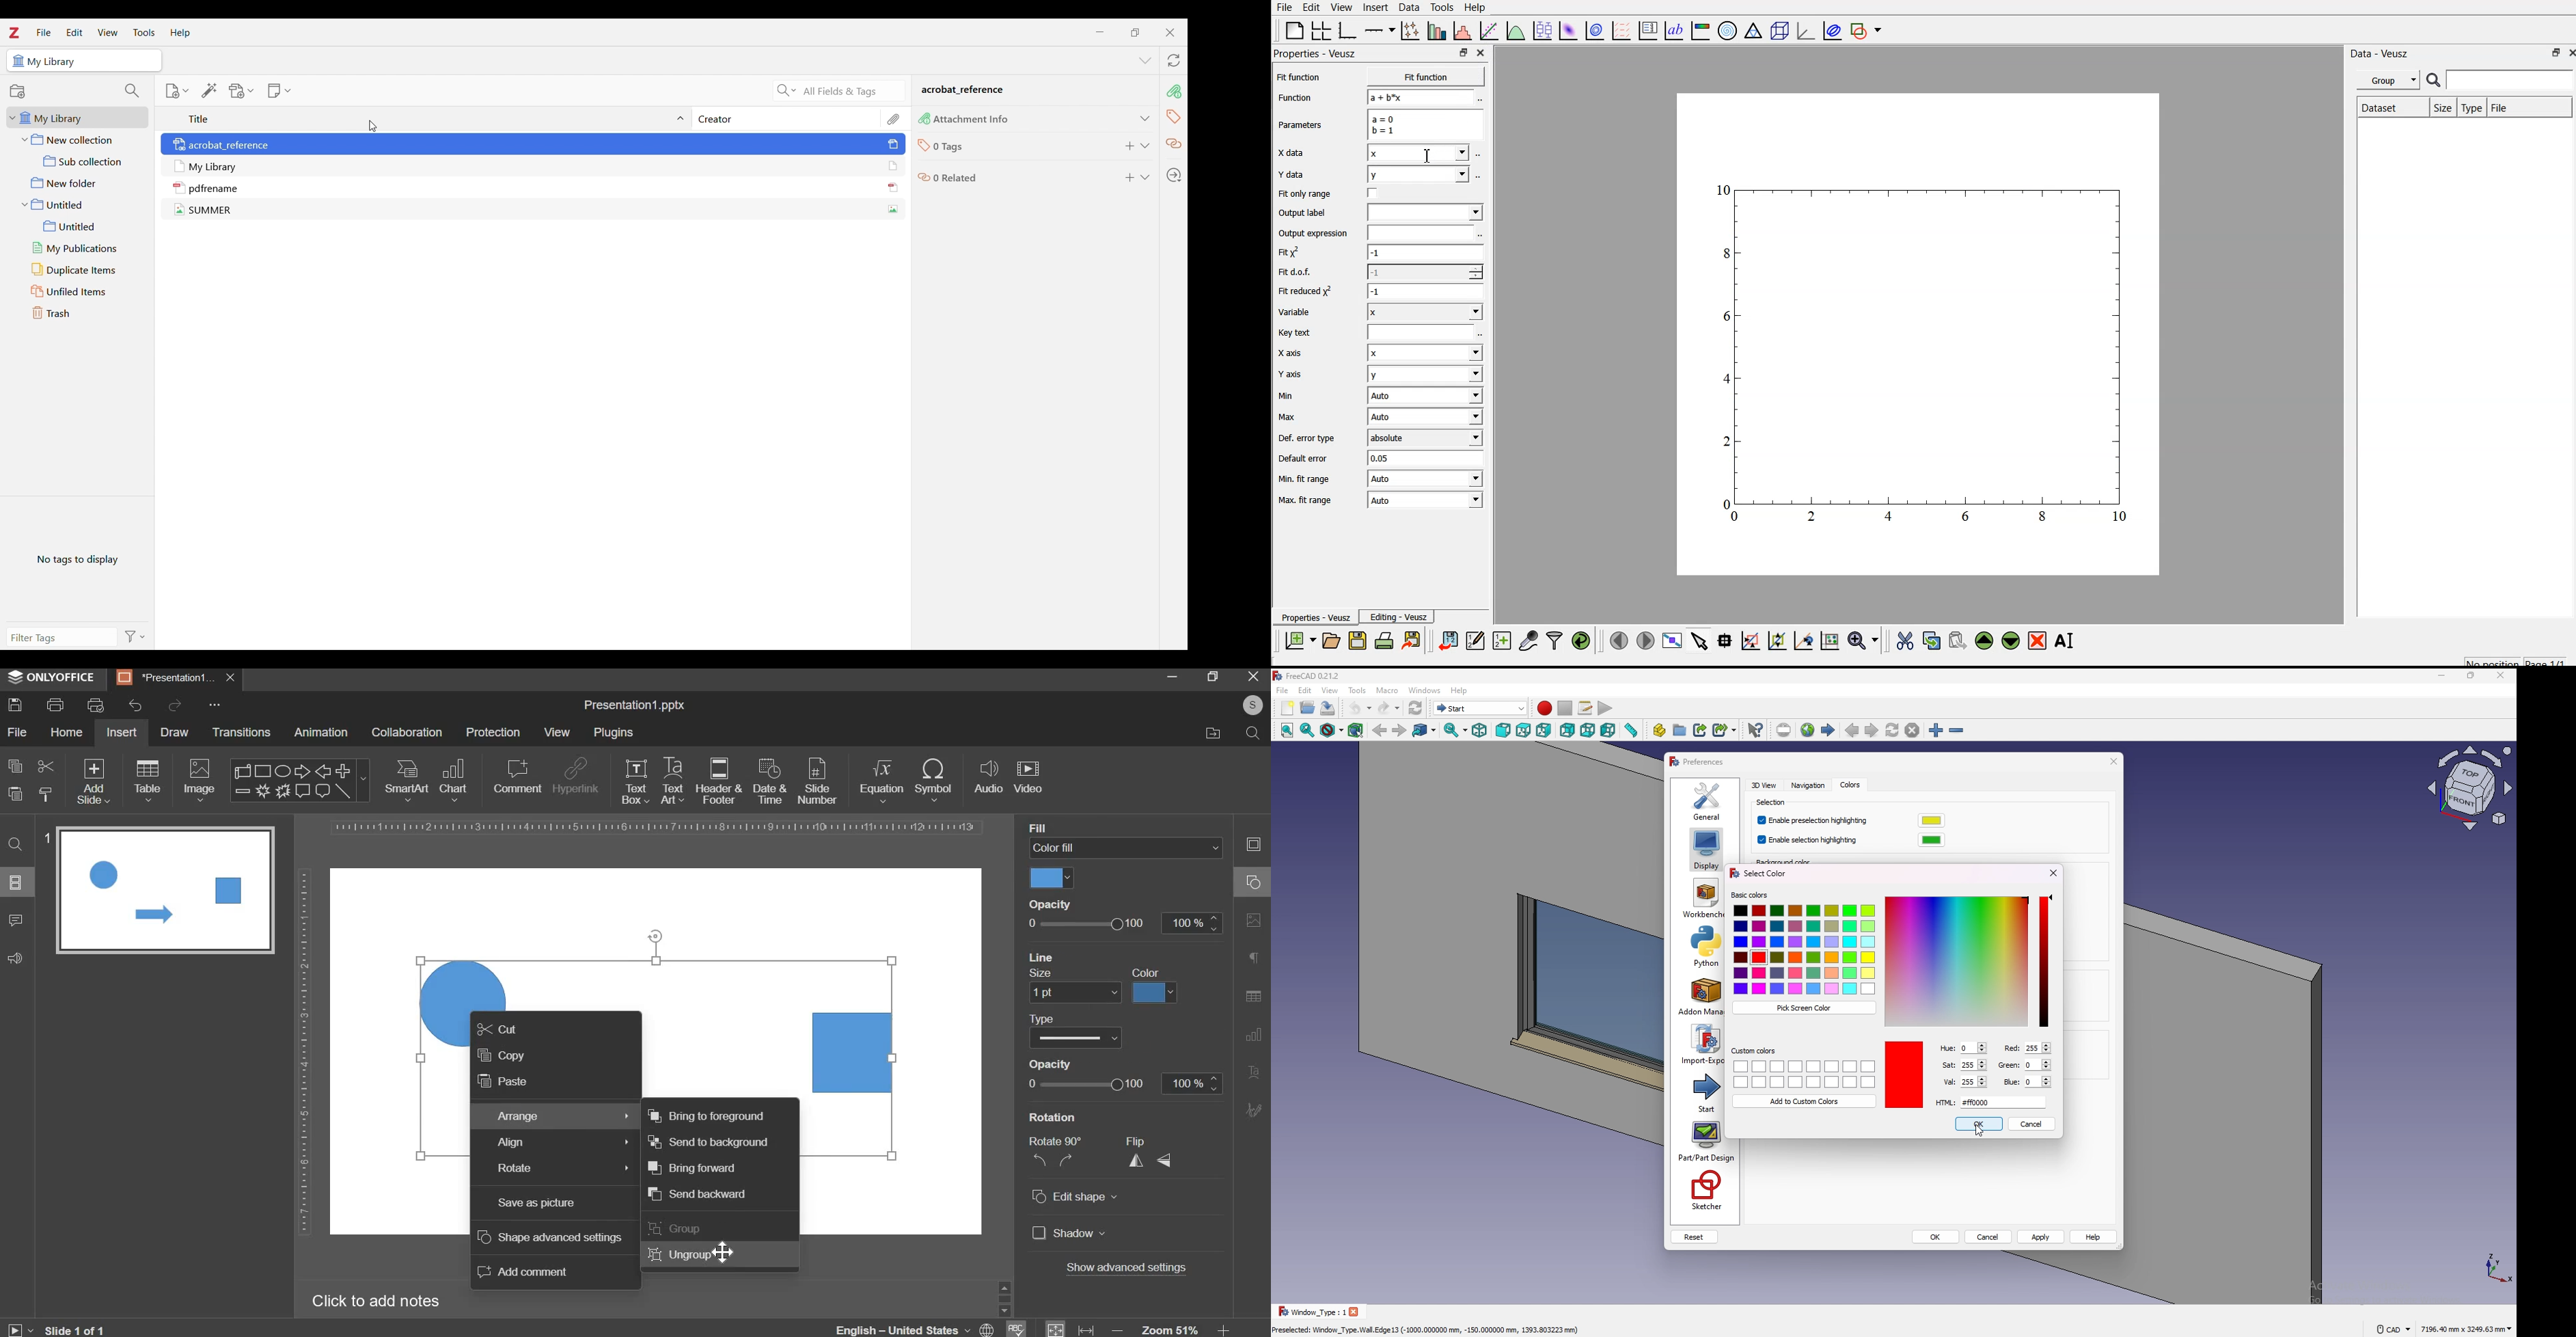 This screenshot has width=2576, height=1344. Describe the element at coordinates (16, 882) in the screenshot. I see `slide` at that location.